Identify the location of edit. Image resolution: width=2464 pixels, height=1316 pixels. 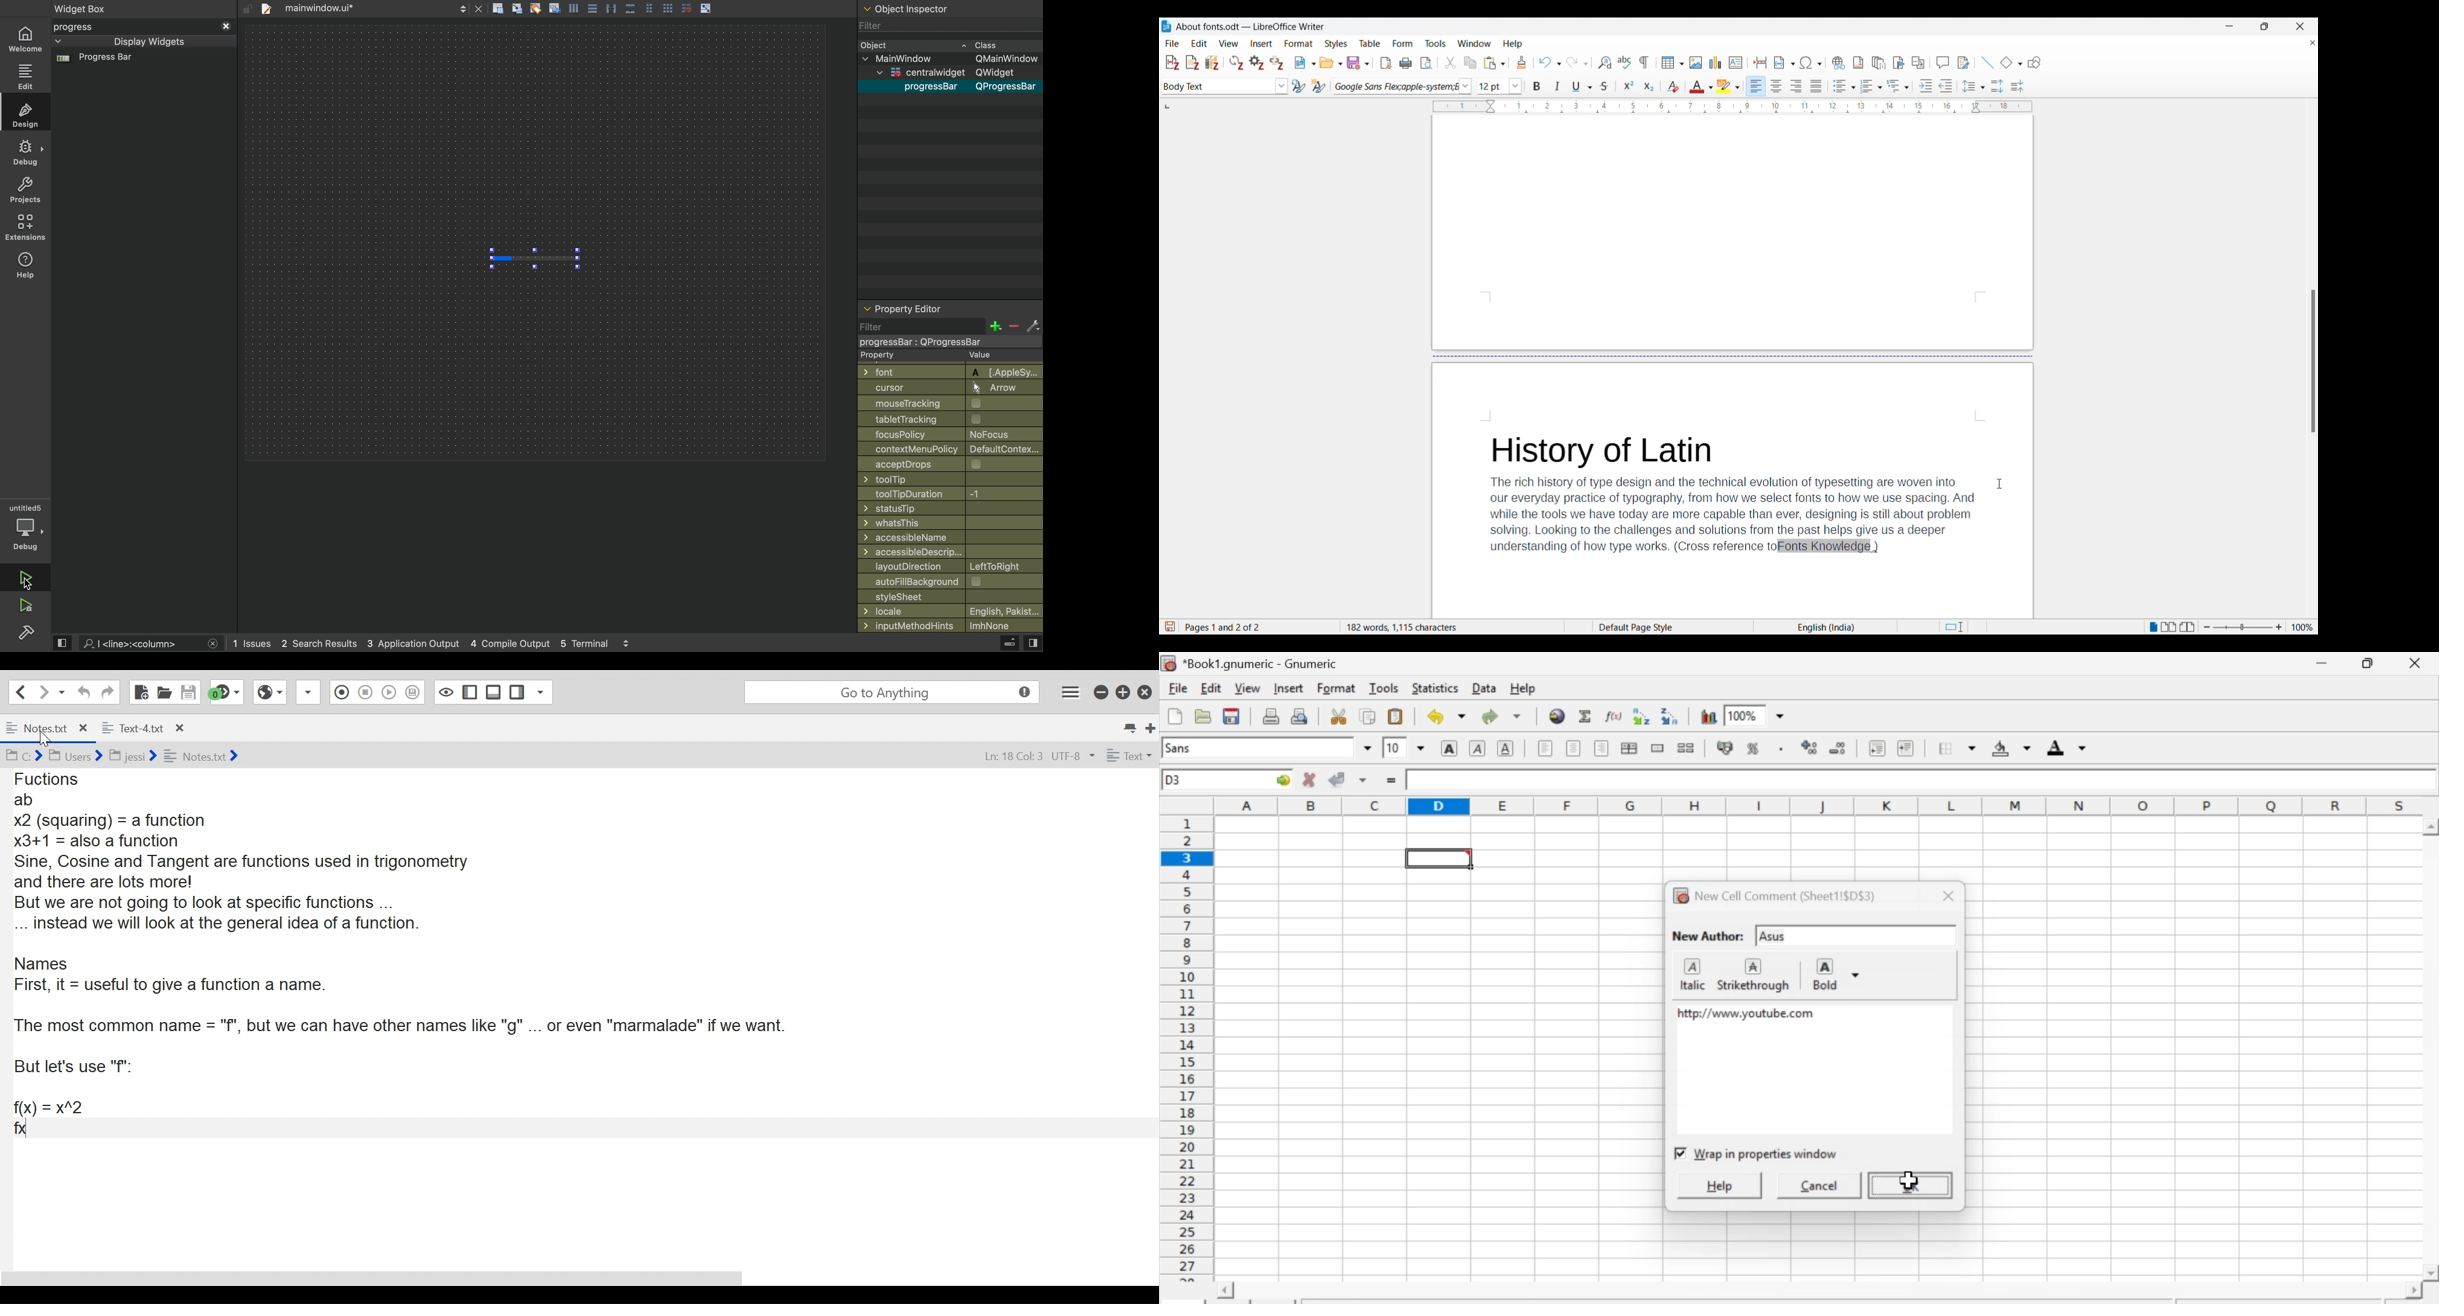
(27, 114).